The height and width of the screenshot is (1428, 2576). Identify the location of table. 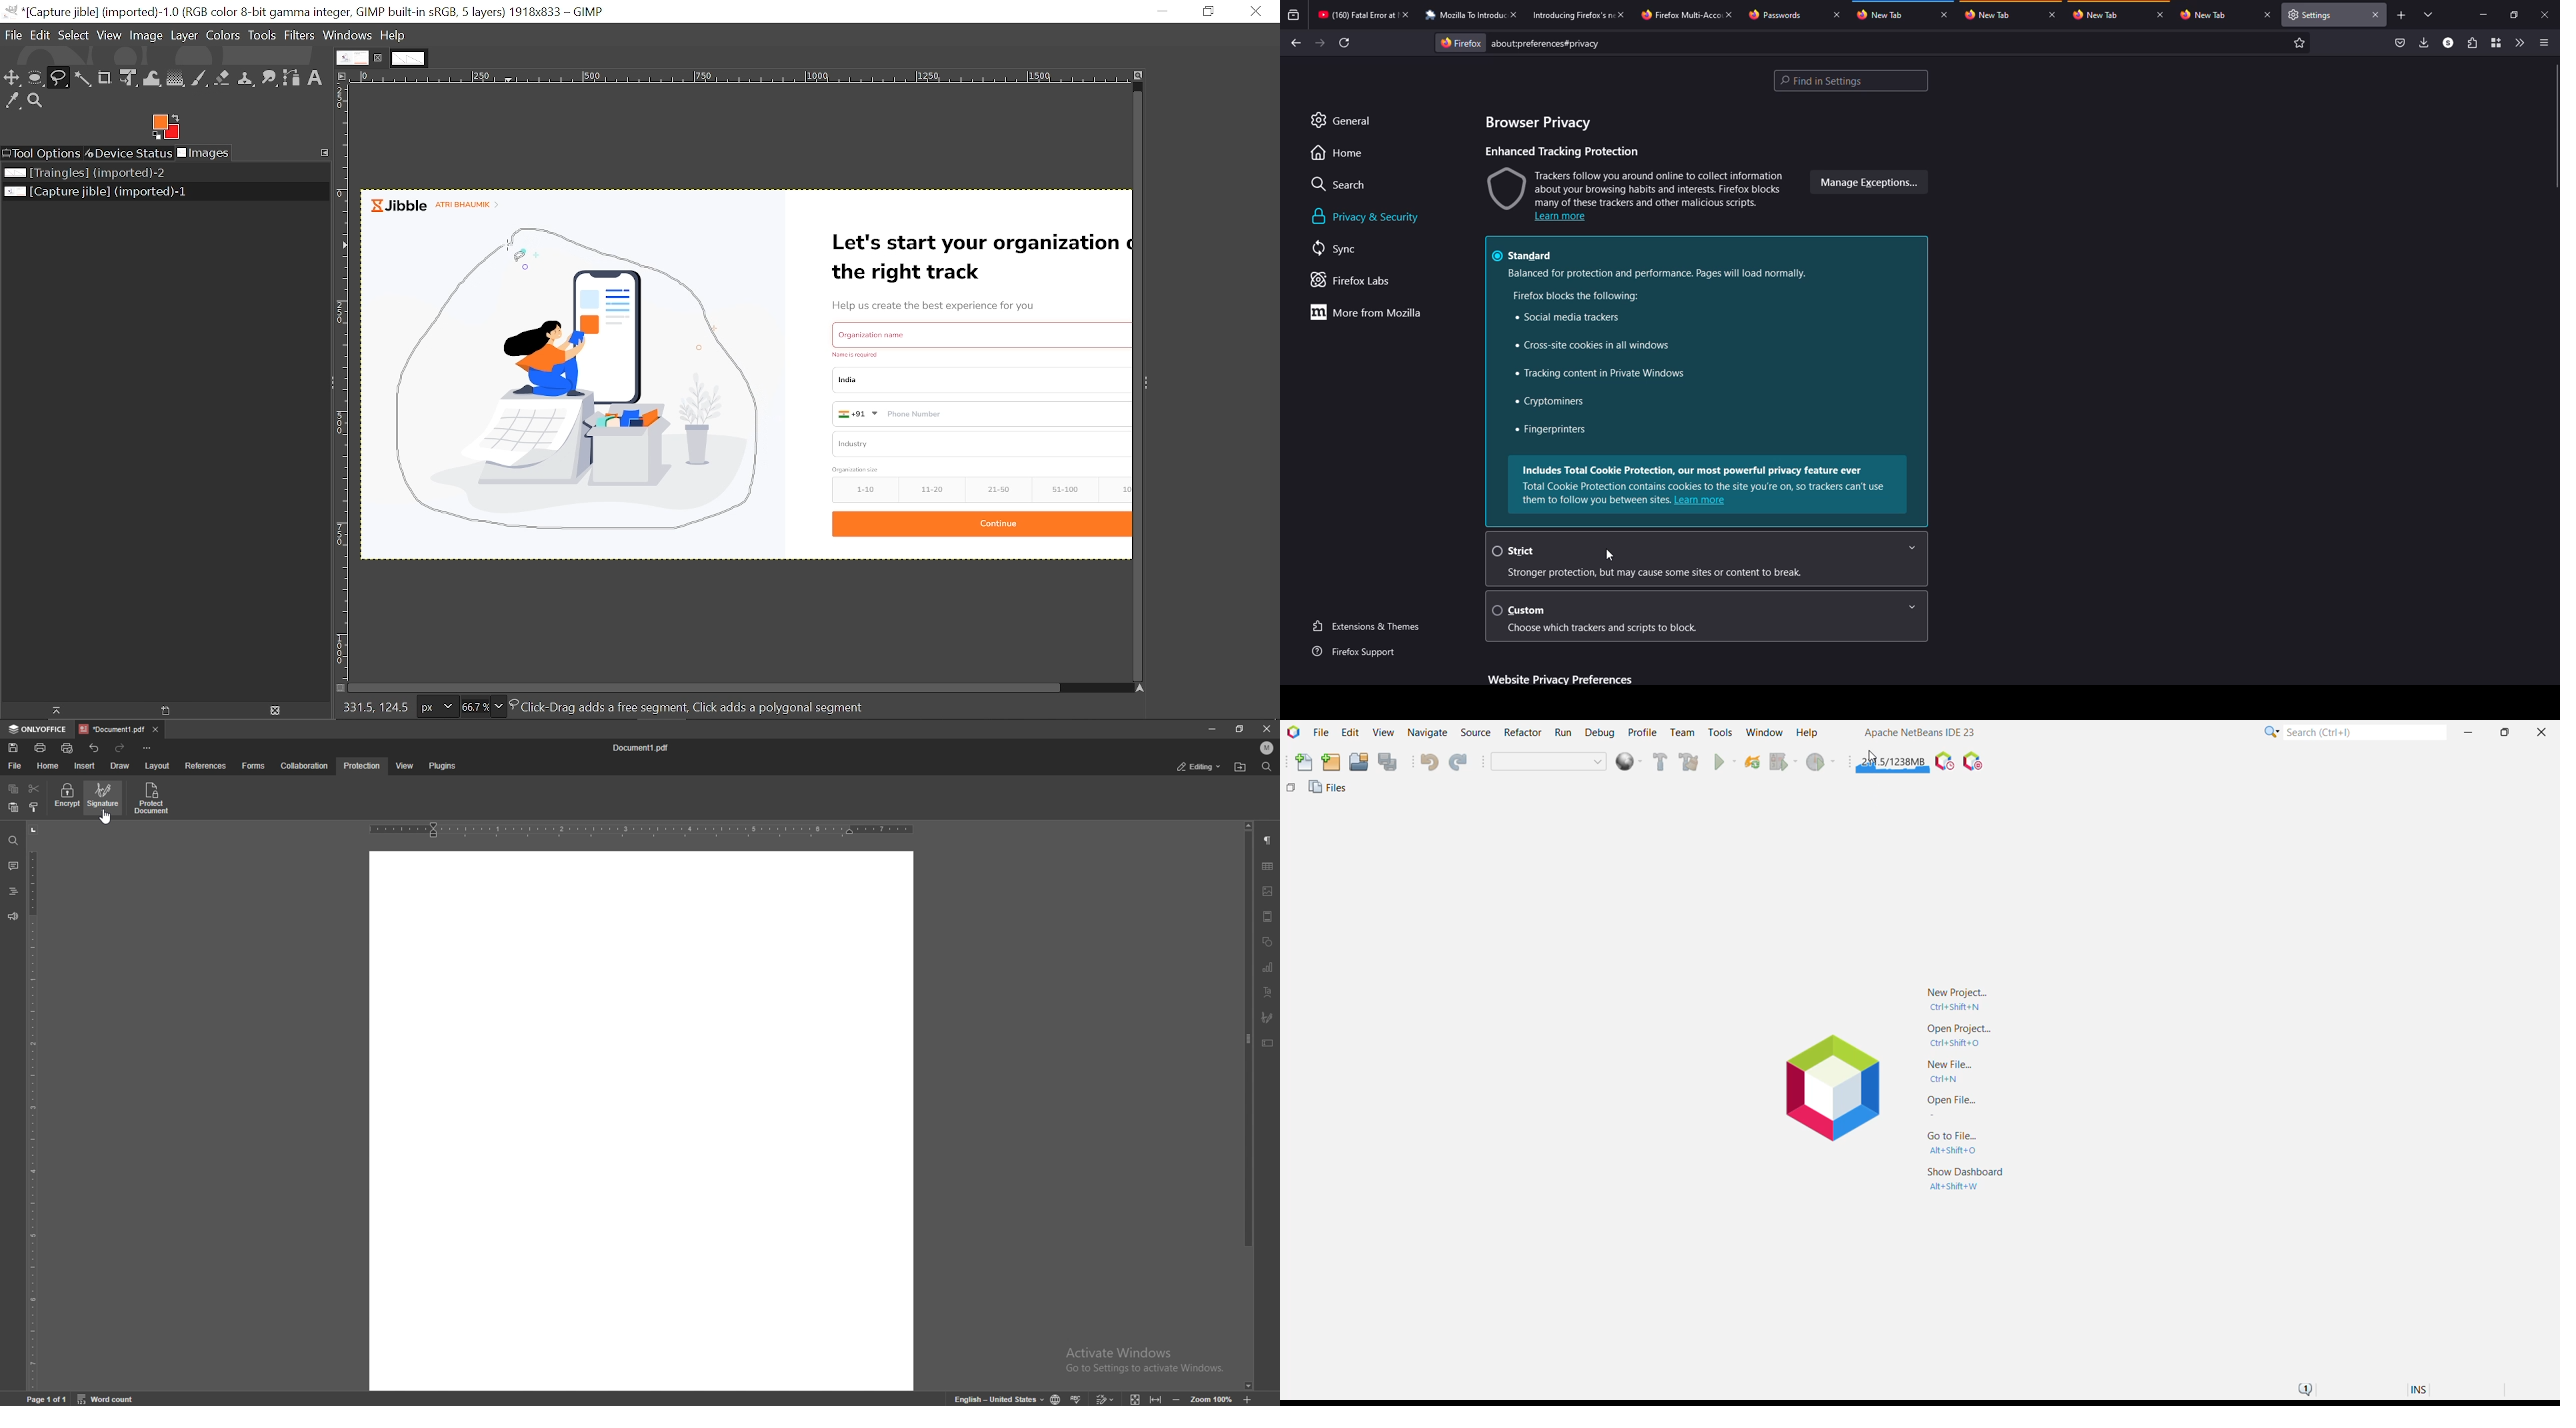
(1267, 867).